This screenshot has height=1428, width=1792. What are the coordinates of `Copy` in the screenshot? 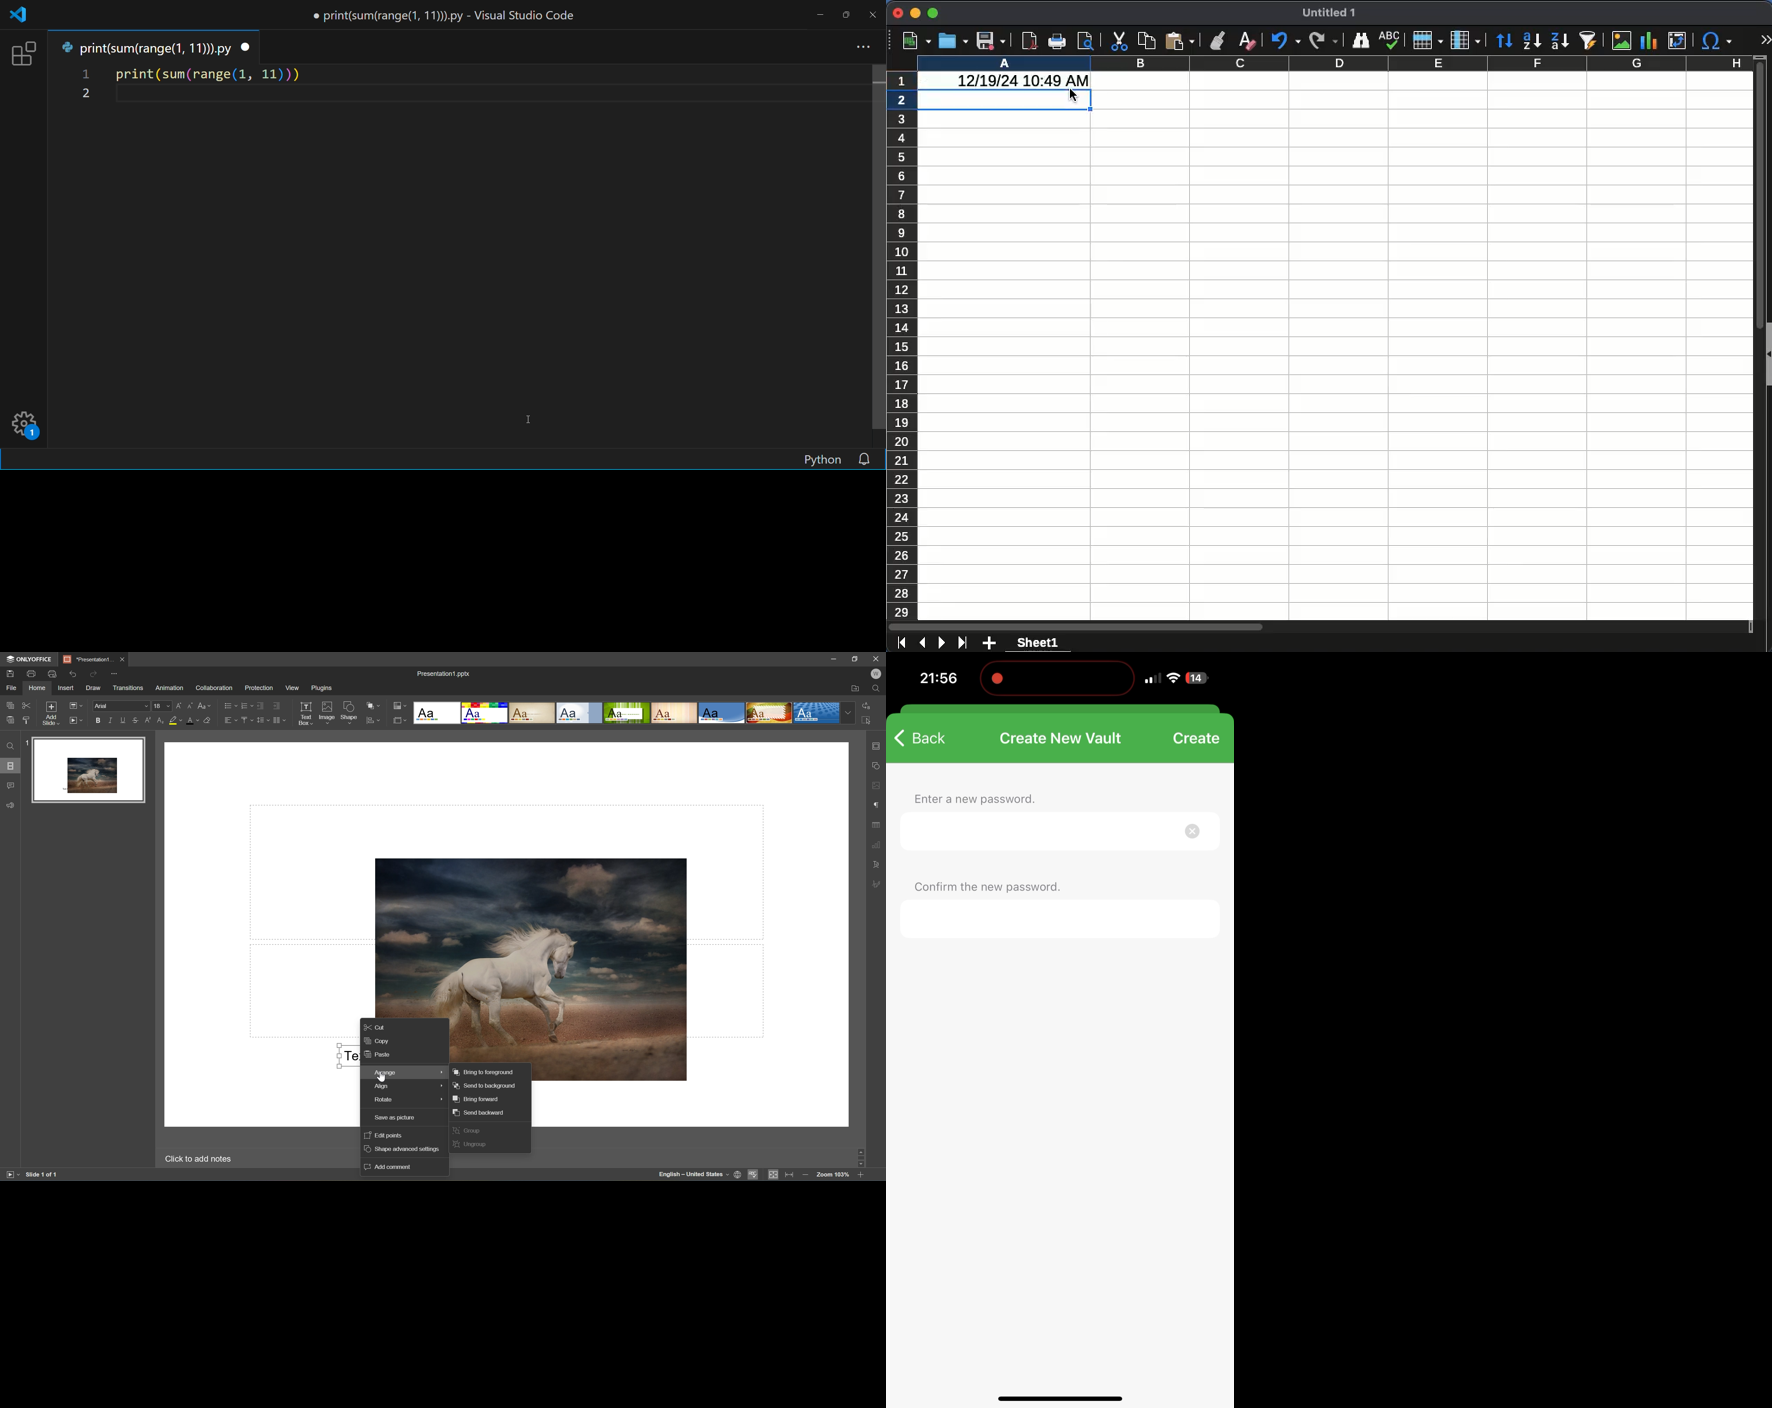 It's located at (11, 704).